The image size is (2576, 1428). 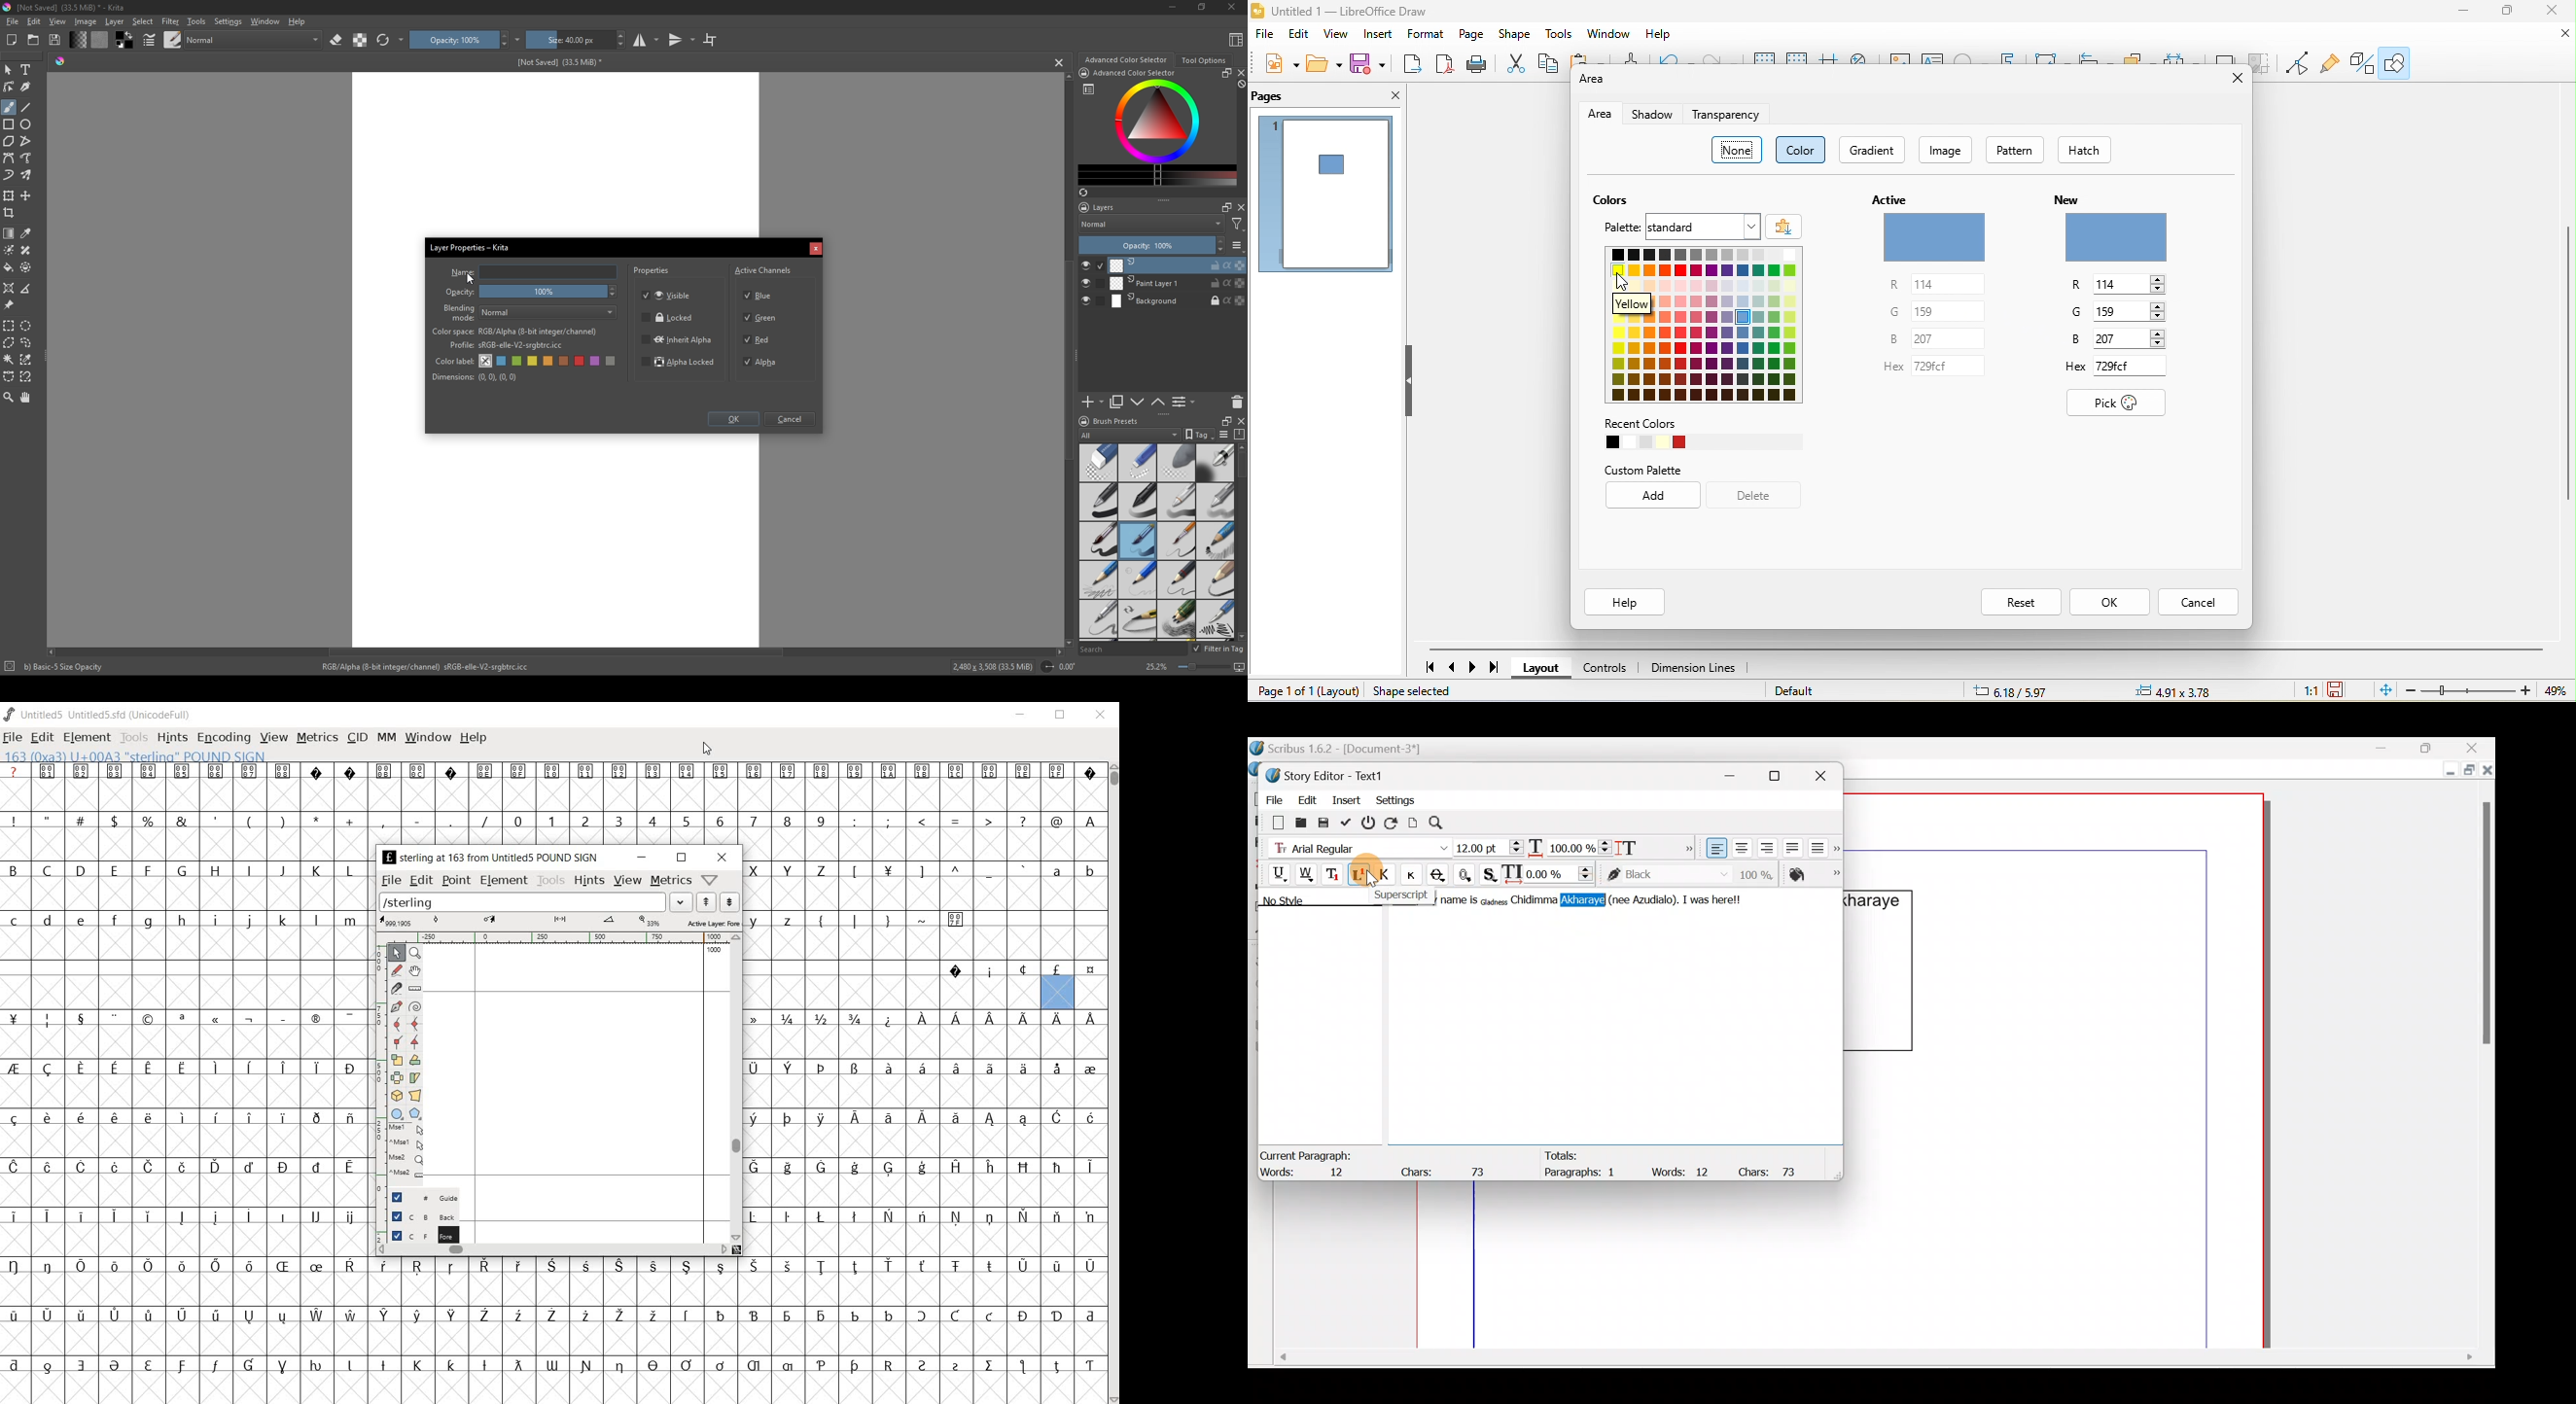 I want to click on Normal, so click(x=1152, y=224).